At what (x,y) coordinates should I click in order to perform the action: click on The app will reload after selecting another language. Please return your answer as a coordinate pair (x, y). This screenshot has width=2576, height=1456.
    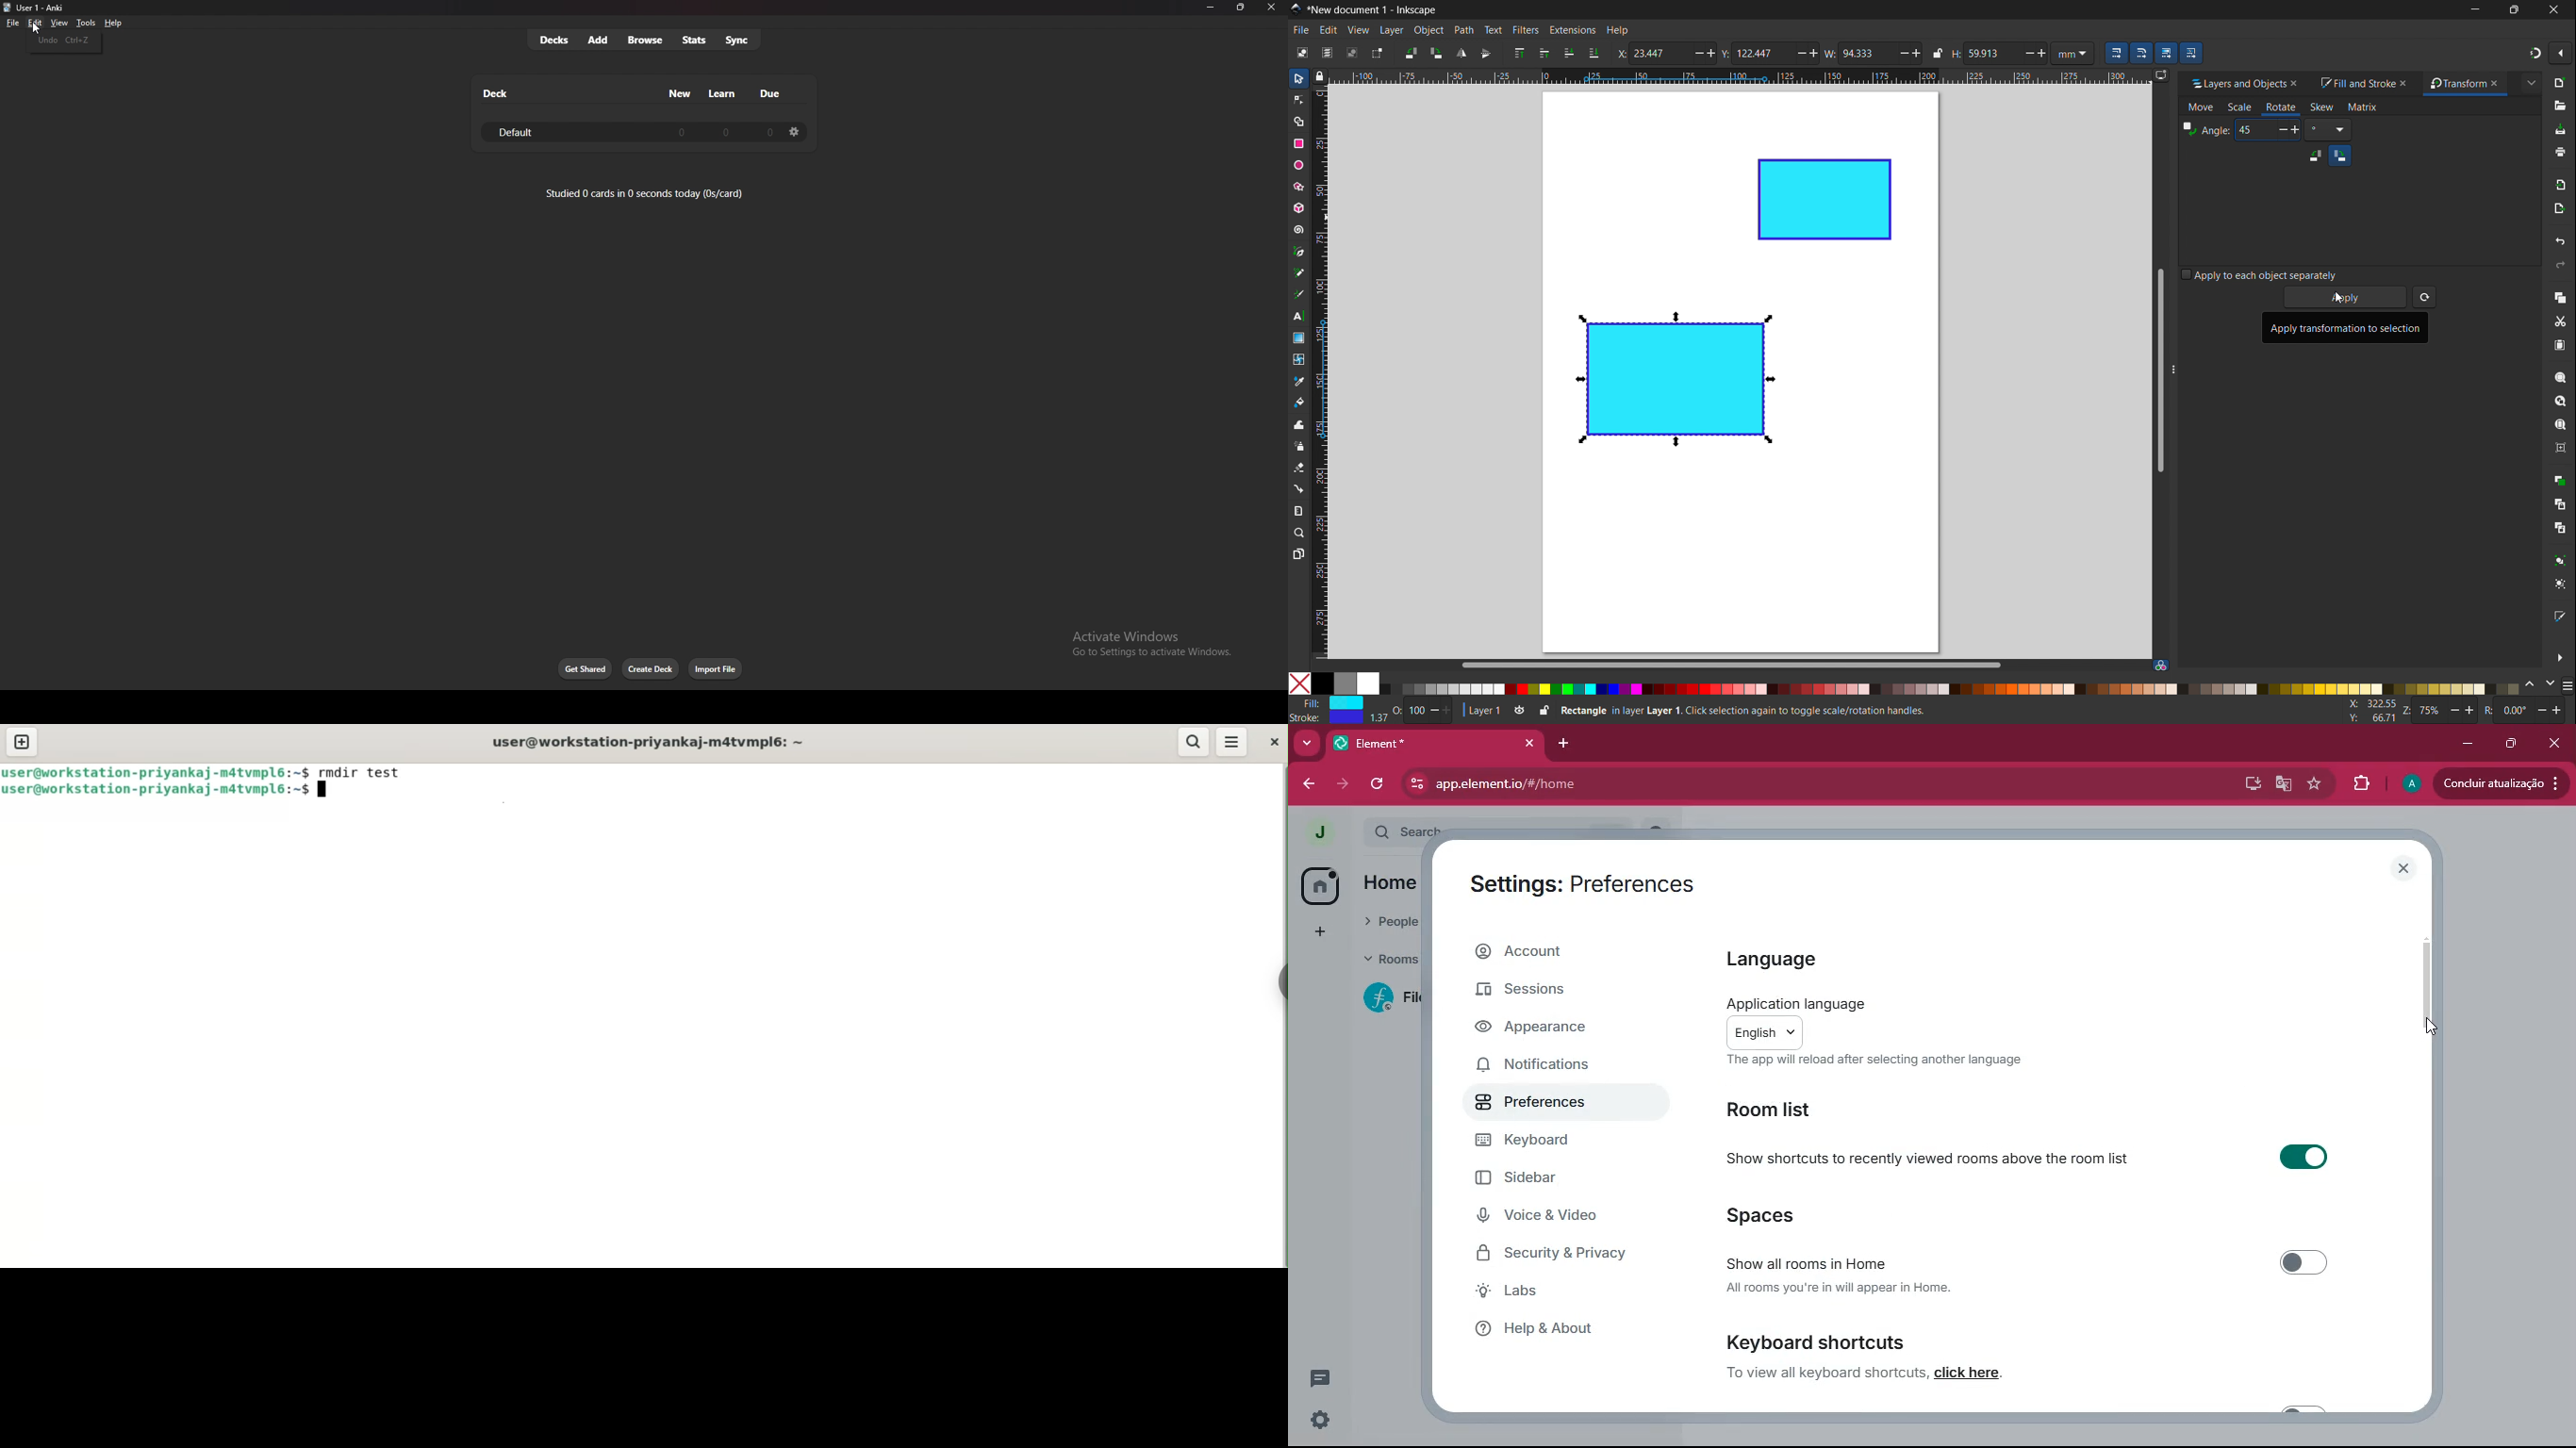
    Looking at the image, I should click on (1898, 1061).